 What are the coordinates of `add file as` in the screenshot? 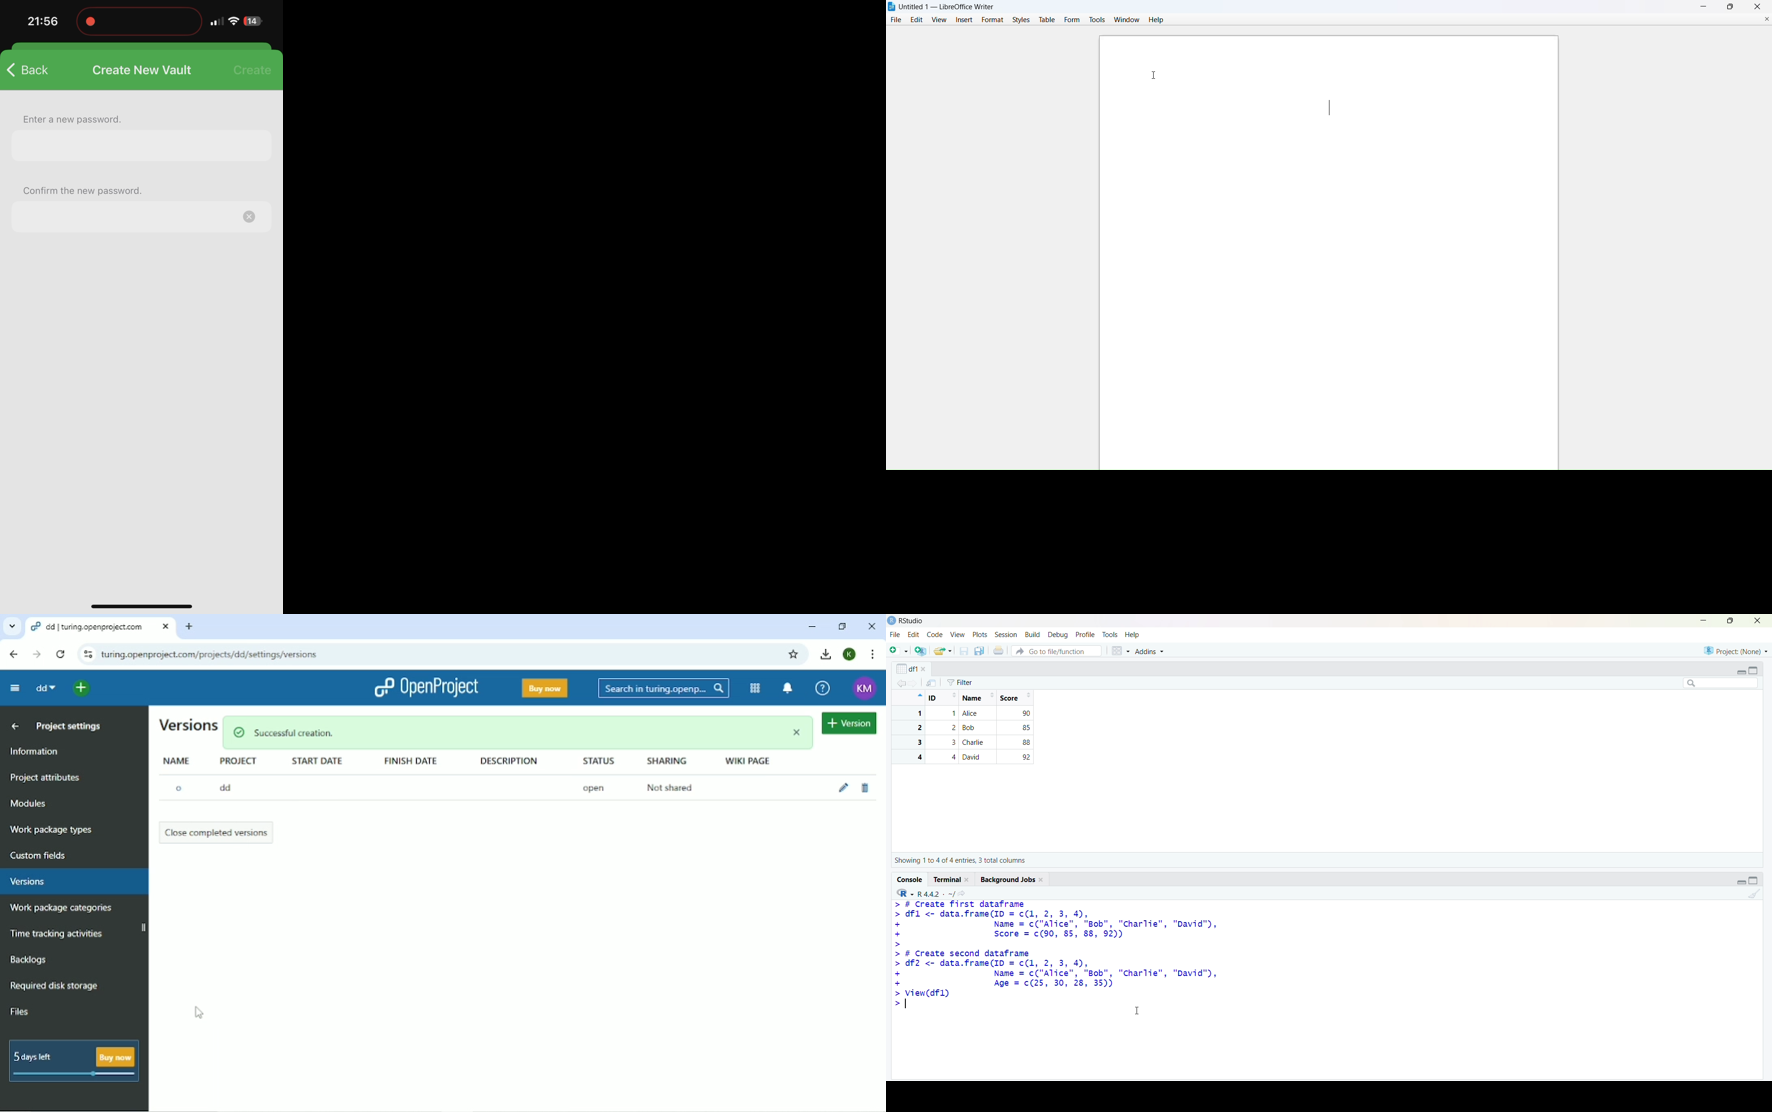 It's located at (901, 650).